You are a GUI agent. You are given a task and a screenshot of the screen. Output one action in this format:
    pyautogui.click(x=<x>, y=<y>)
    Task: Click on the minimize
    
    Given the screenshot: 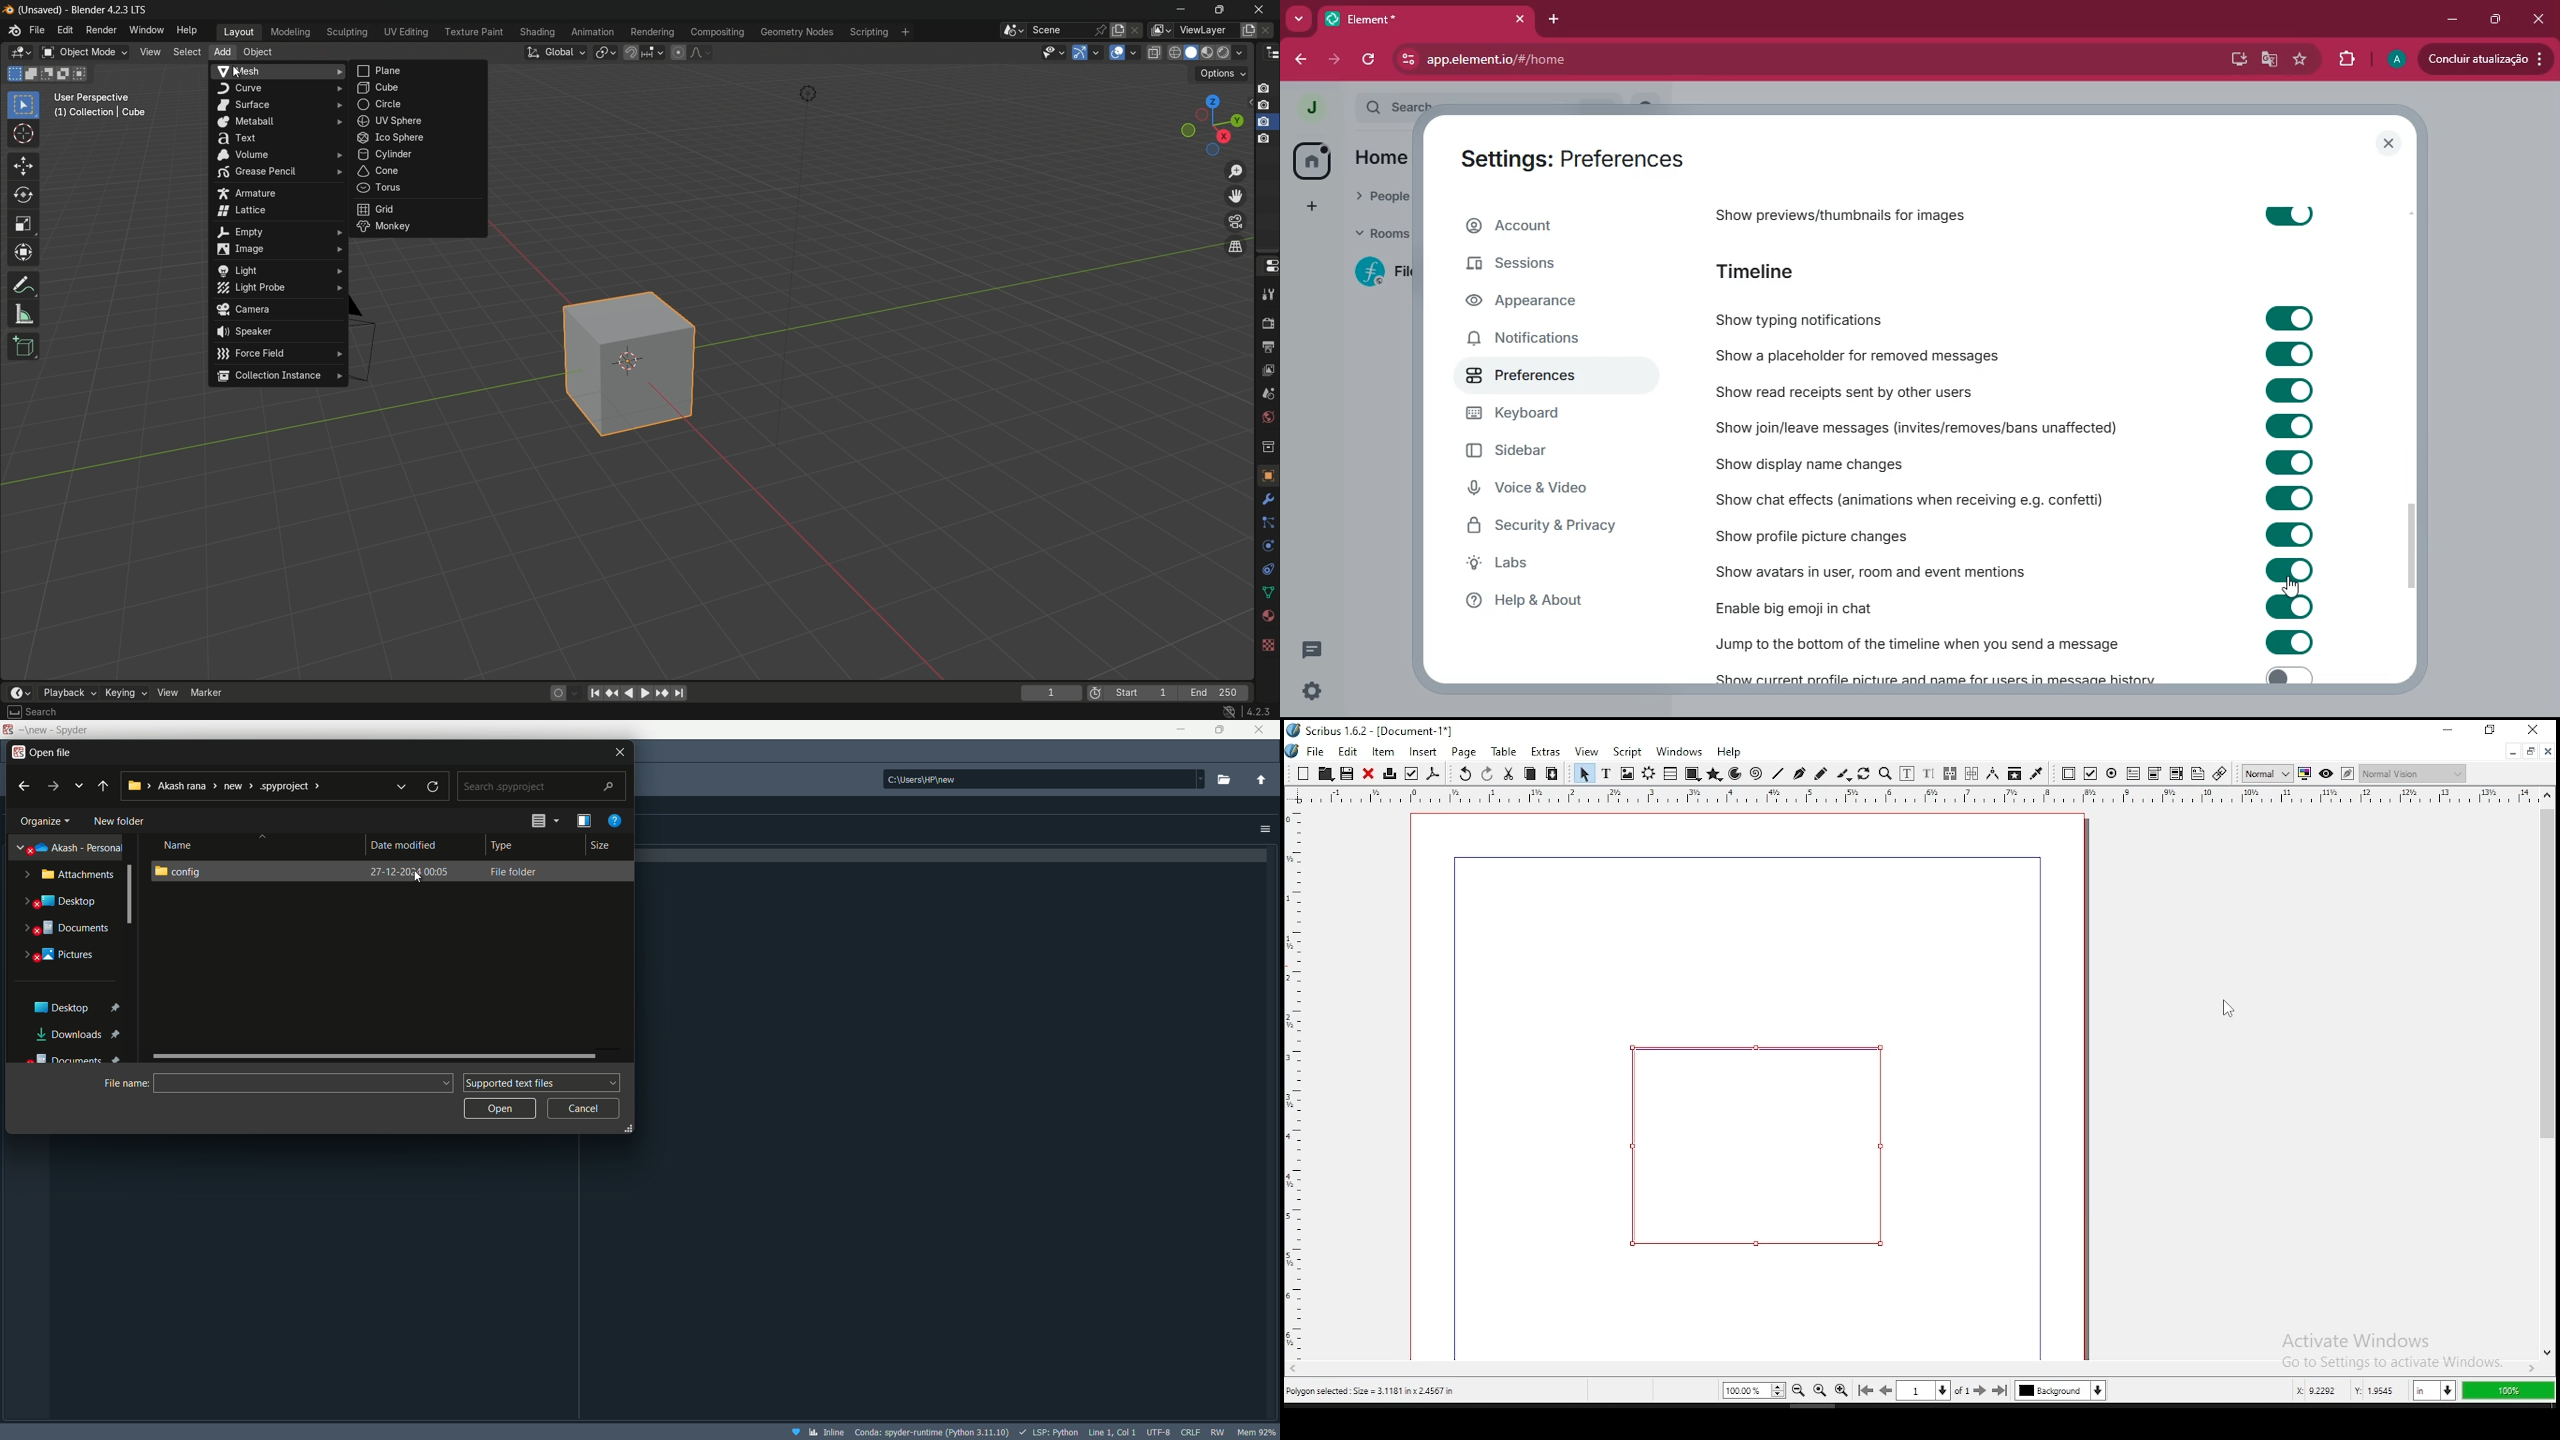 What is the action you would take?
    pyautogui.click(x=2453, y=18)
    